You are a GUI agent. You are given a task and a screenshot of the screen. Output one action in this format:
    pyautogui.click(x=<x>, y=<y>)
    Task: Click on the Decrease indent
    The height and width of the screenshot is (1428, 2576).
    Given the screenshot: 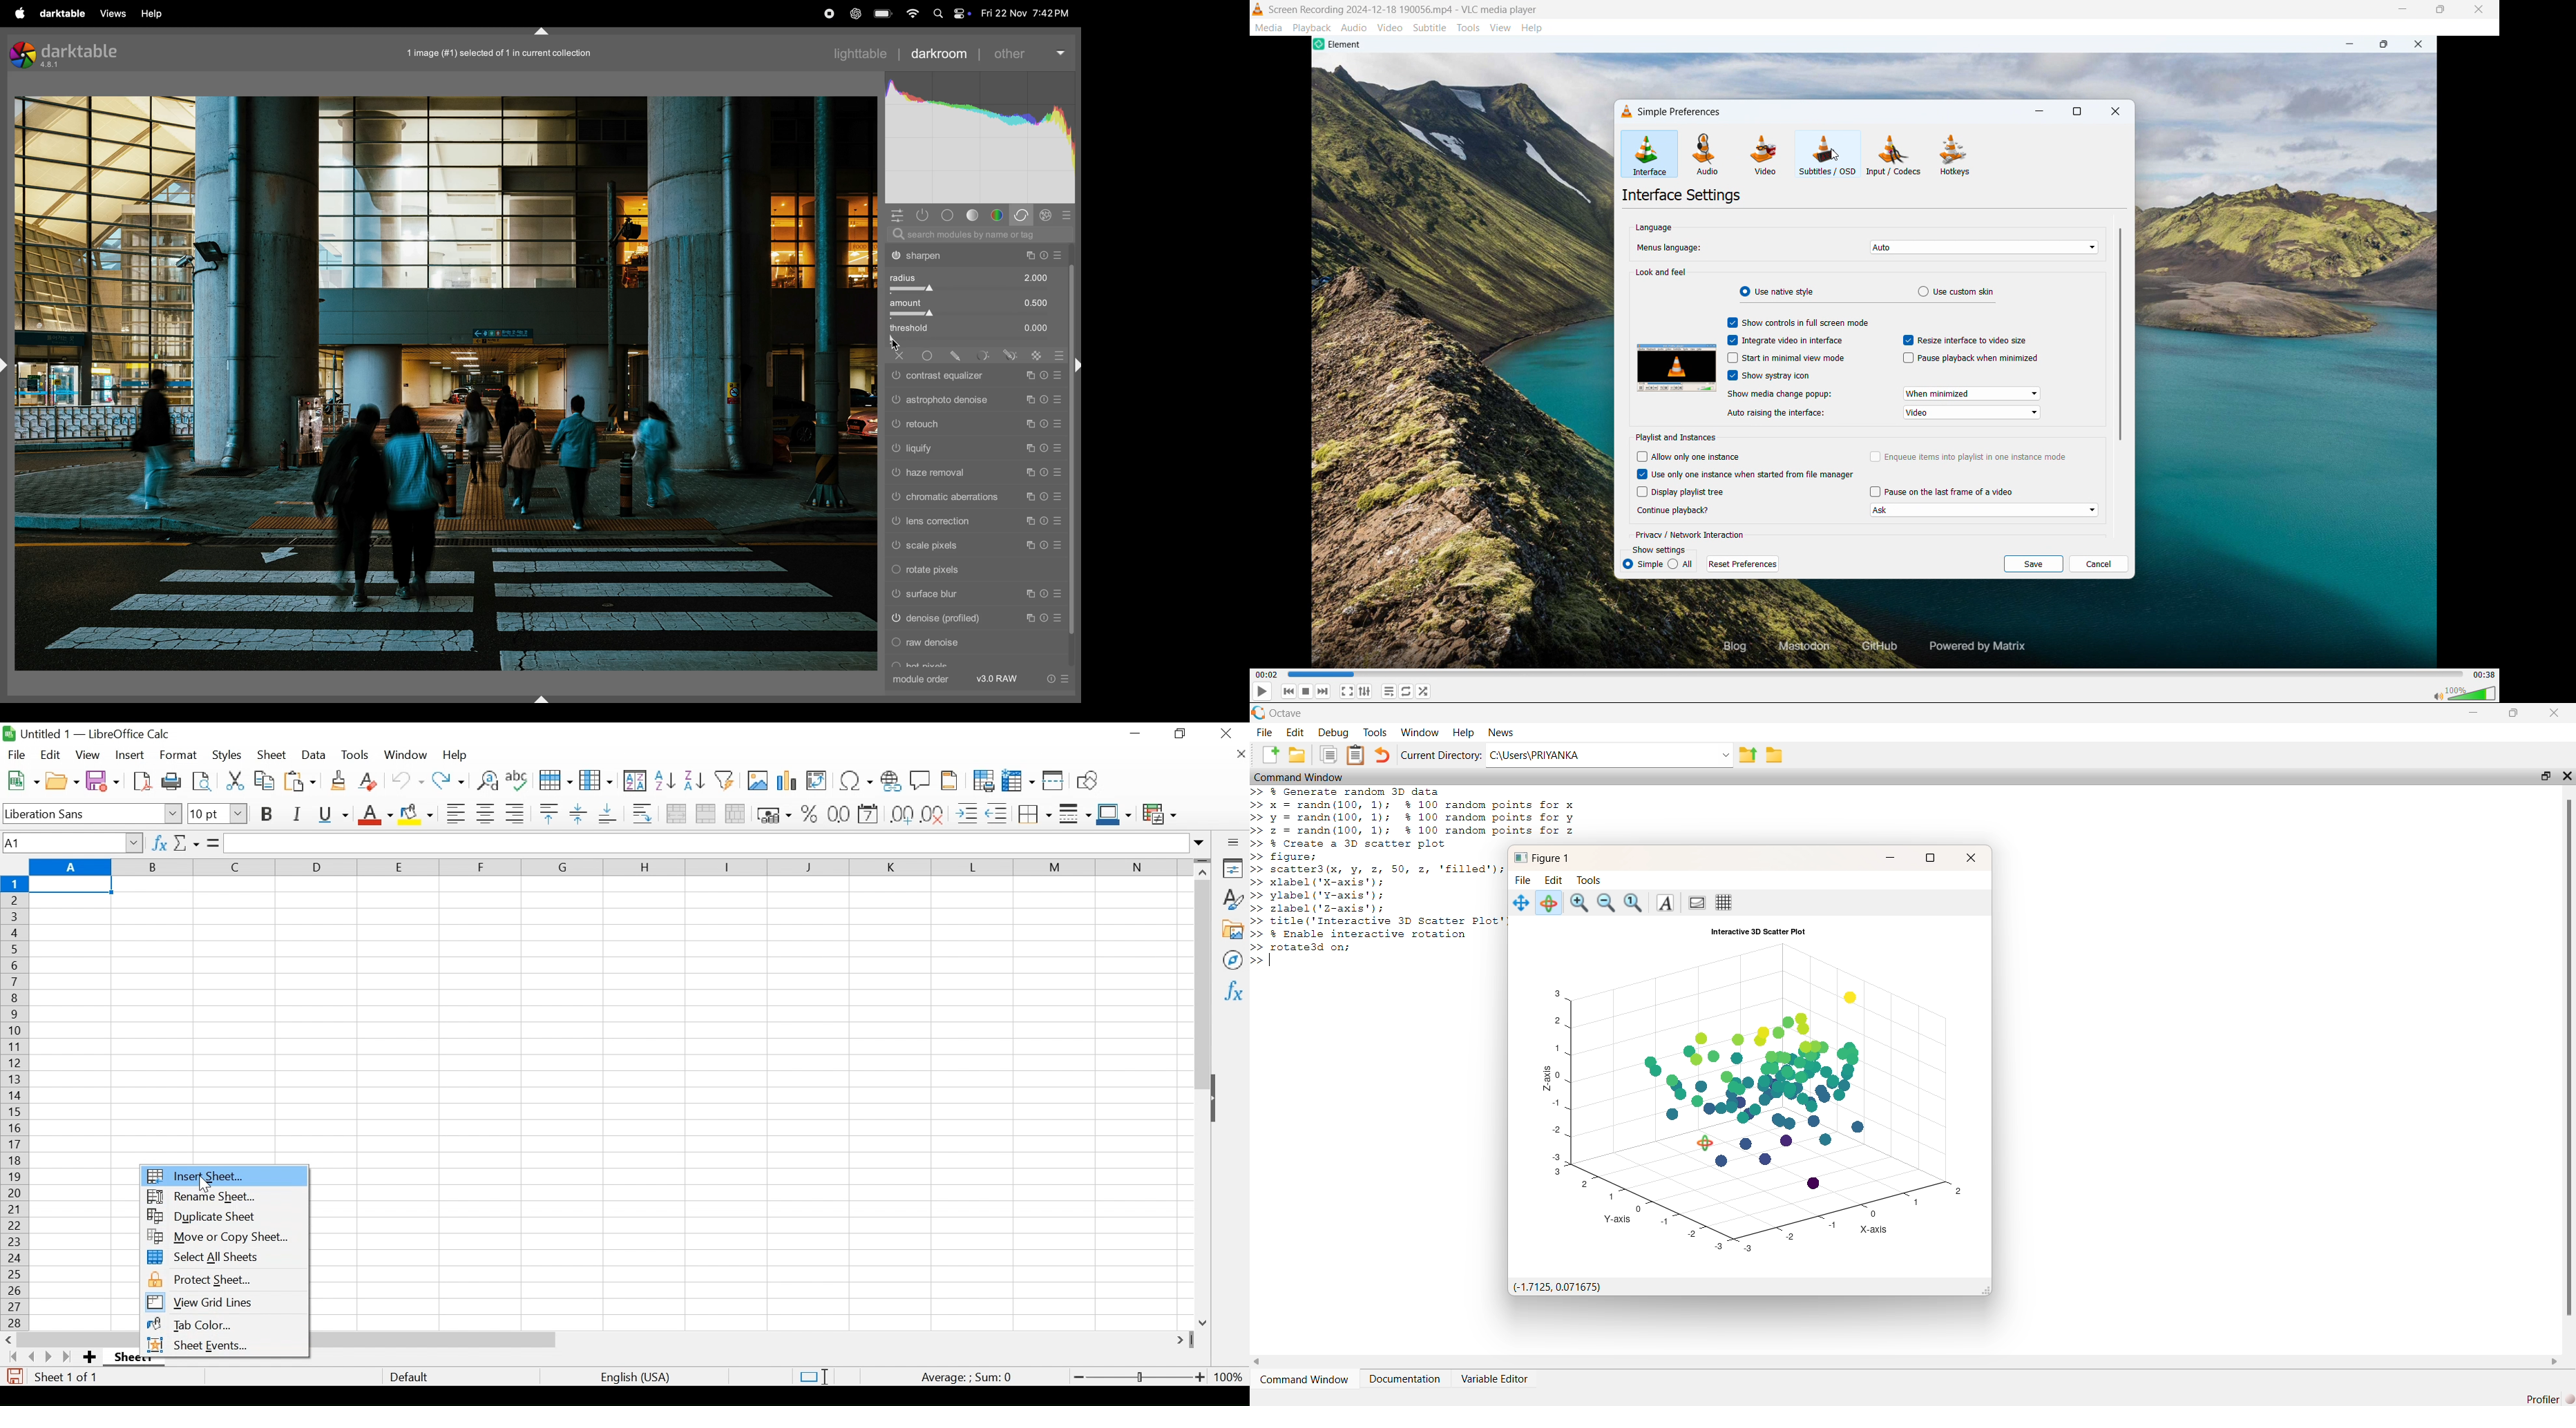 What is the action you would take?
    pyautogui.click(x=998, y=814)
    